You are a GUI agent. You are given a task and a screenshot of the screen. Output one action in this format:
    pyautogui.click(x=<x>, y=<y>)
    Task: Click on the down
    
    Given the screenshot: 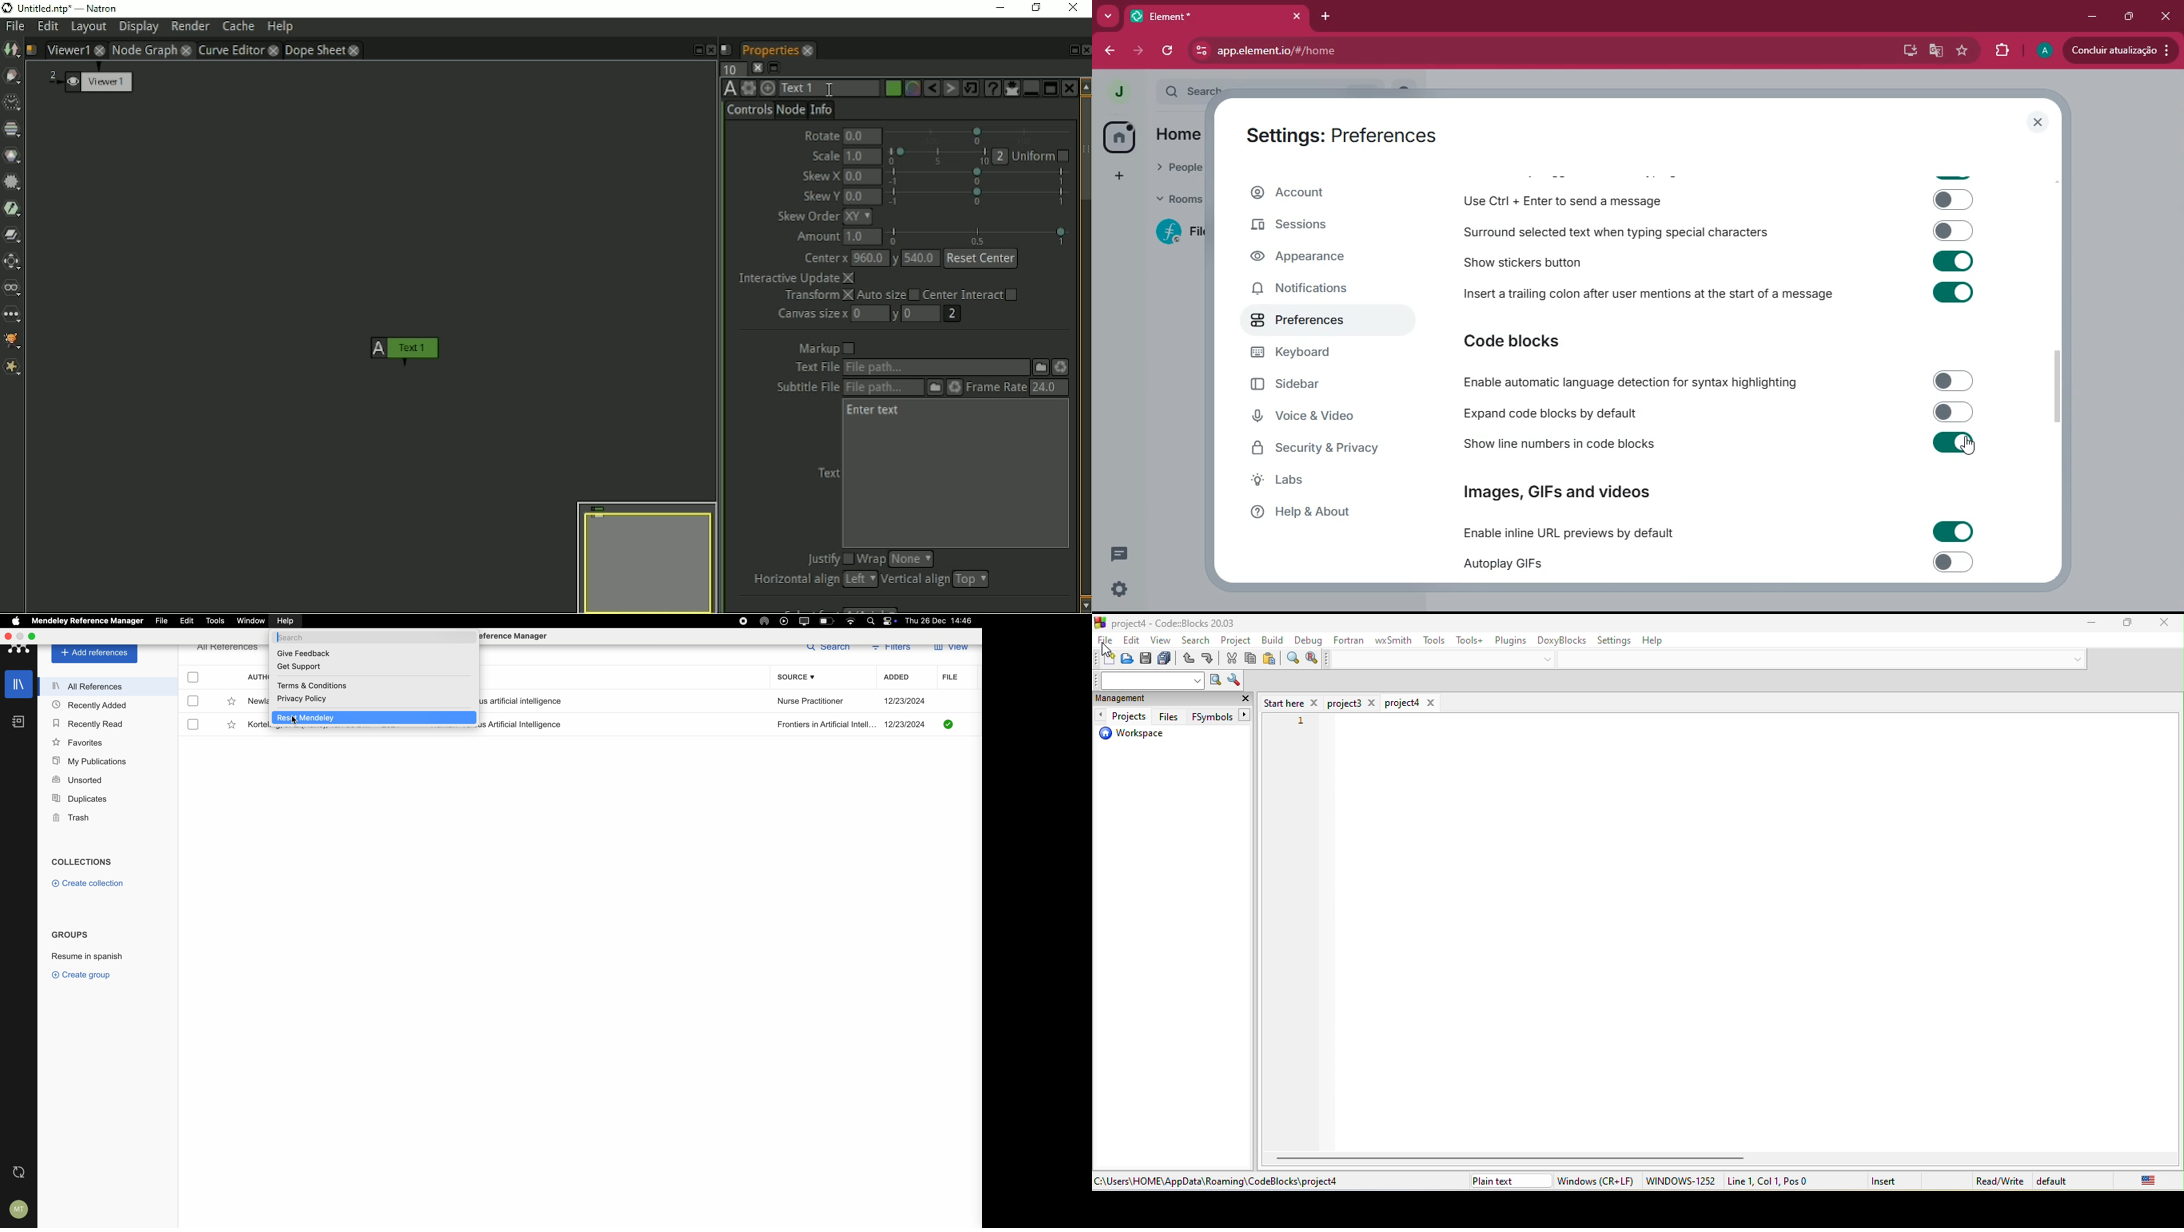 What is the action you would take?
    pyautogui.click(x=1548, y=660)
    